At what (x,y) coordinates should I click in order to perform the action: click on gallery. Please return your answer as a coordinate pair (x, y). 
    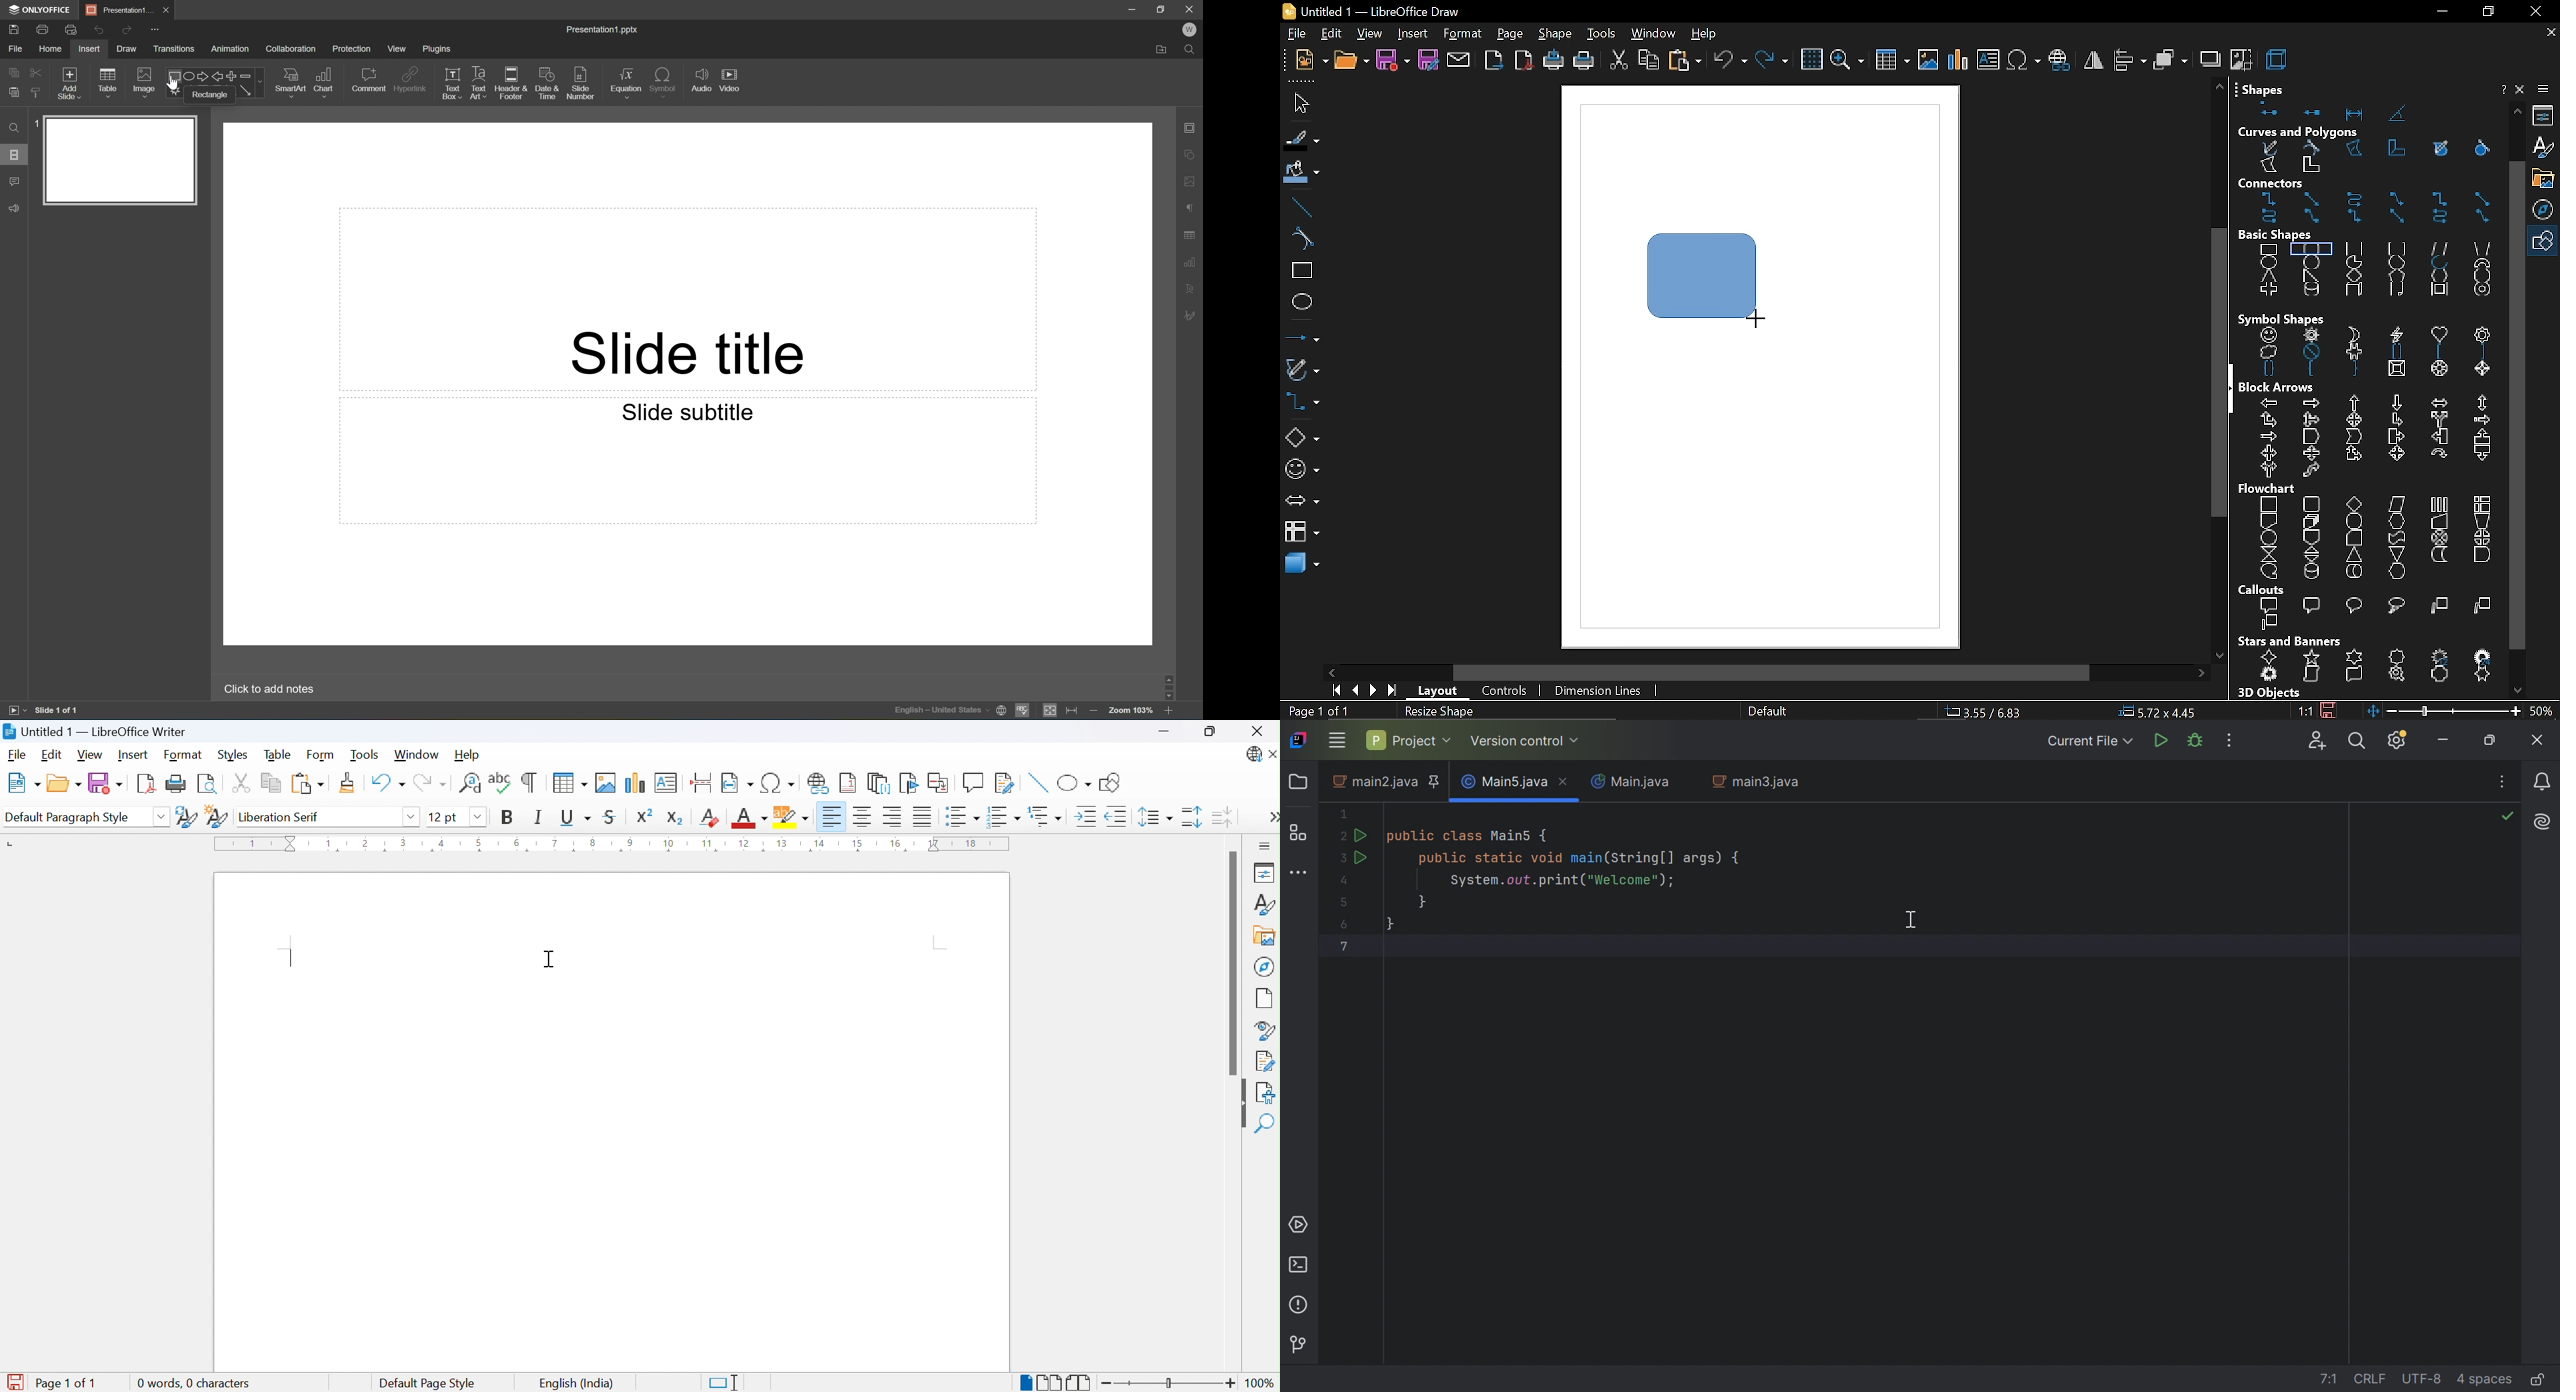
    Looking at the image, I should click on (2546, 179).